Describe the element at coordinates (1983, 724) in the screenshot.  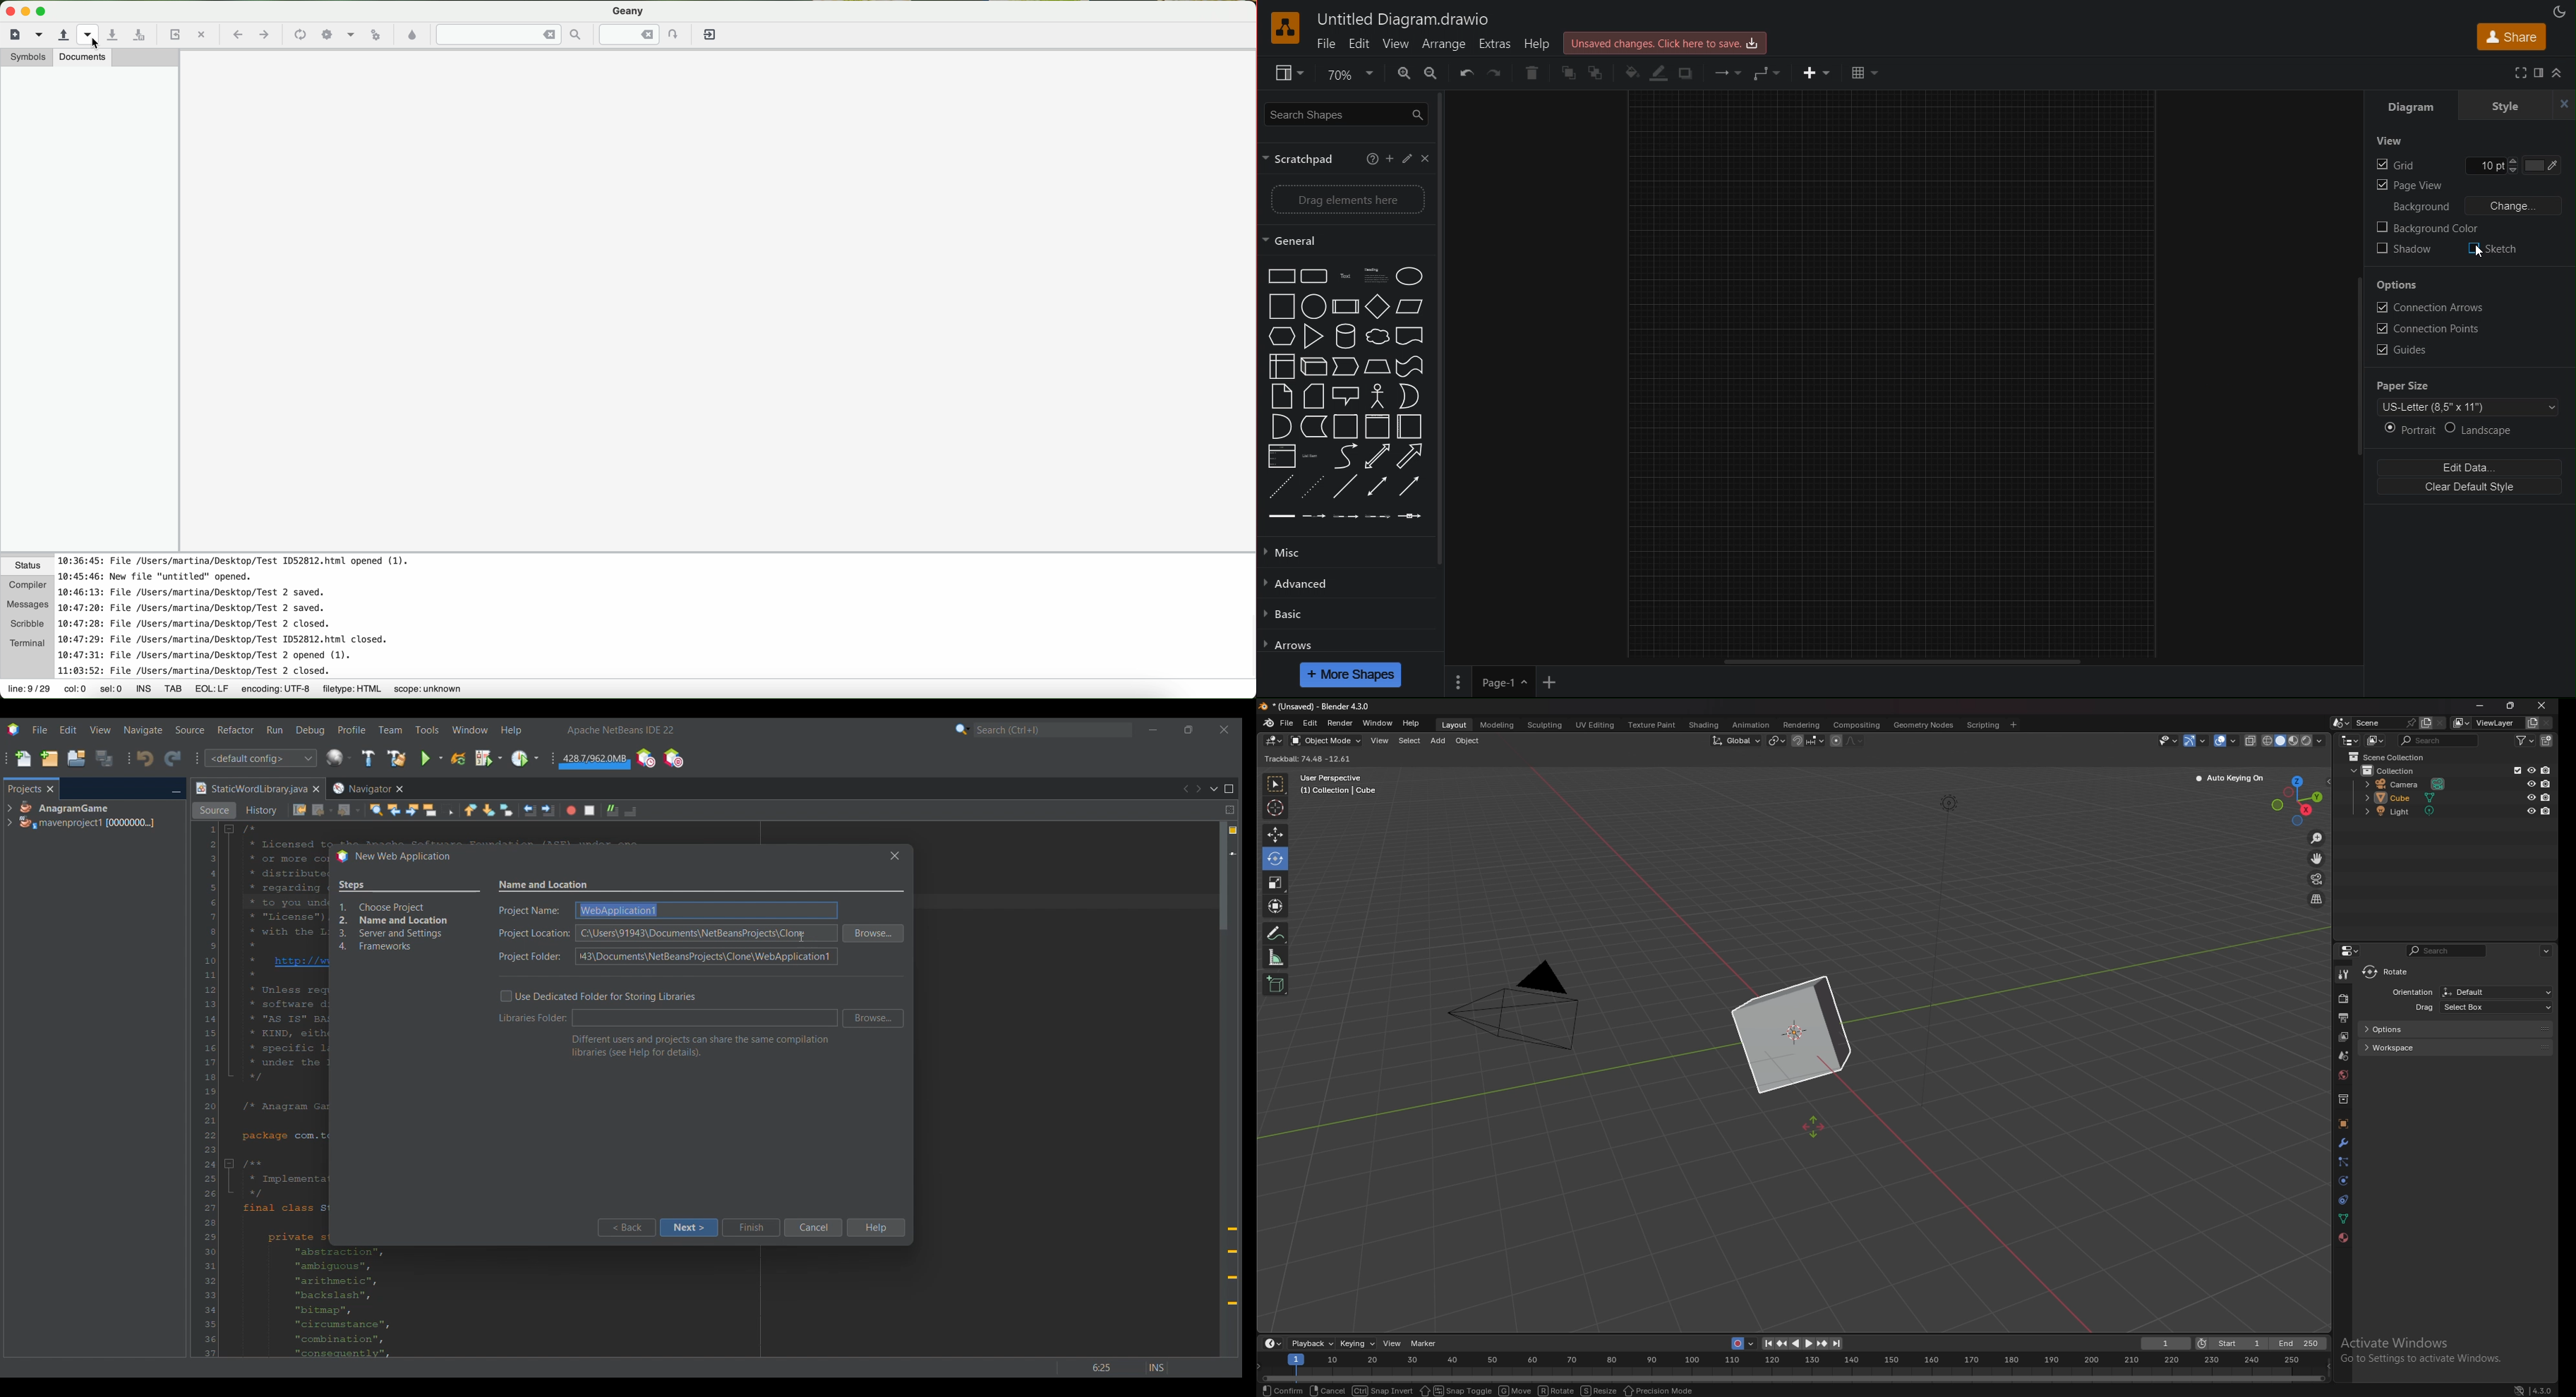
I see `scripting` at that location.